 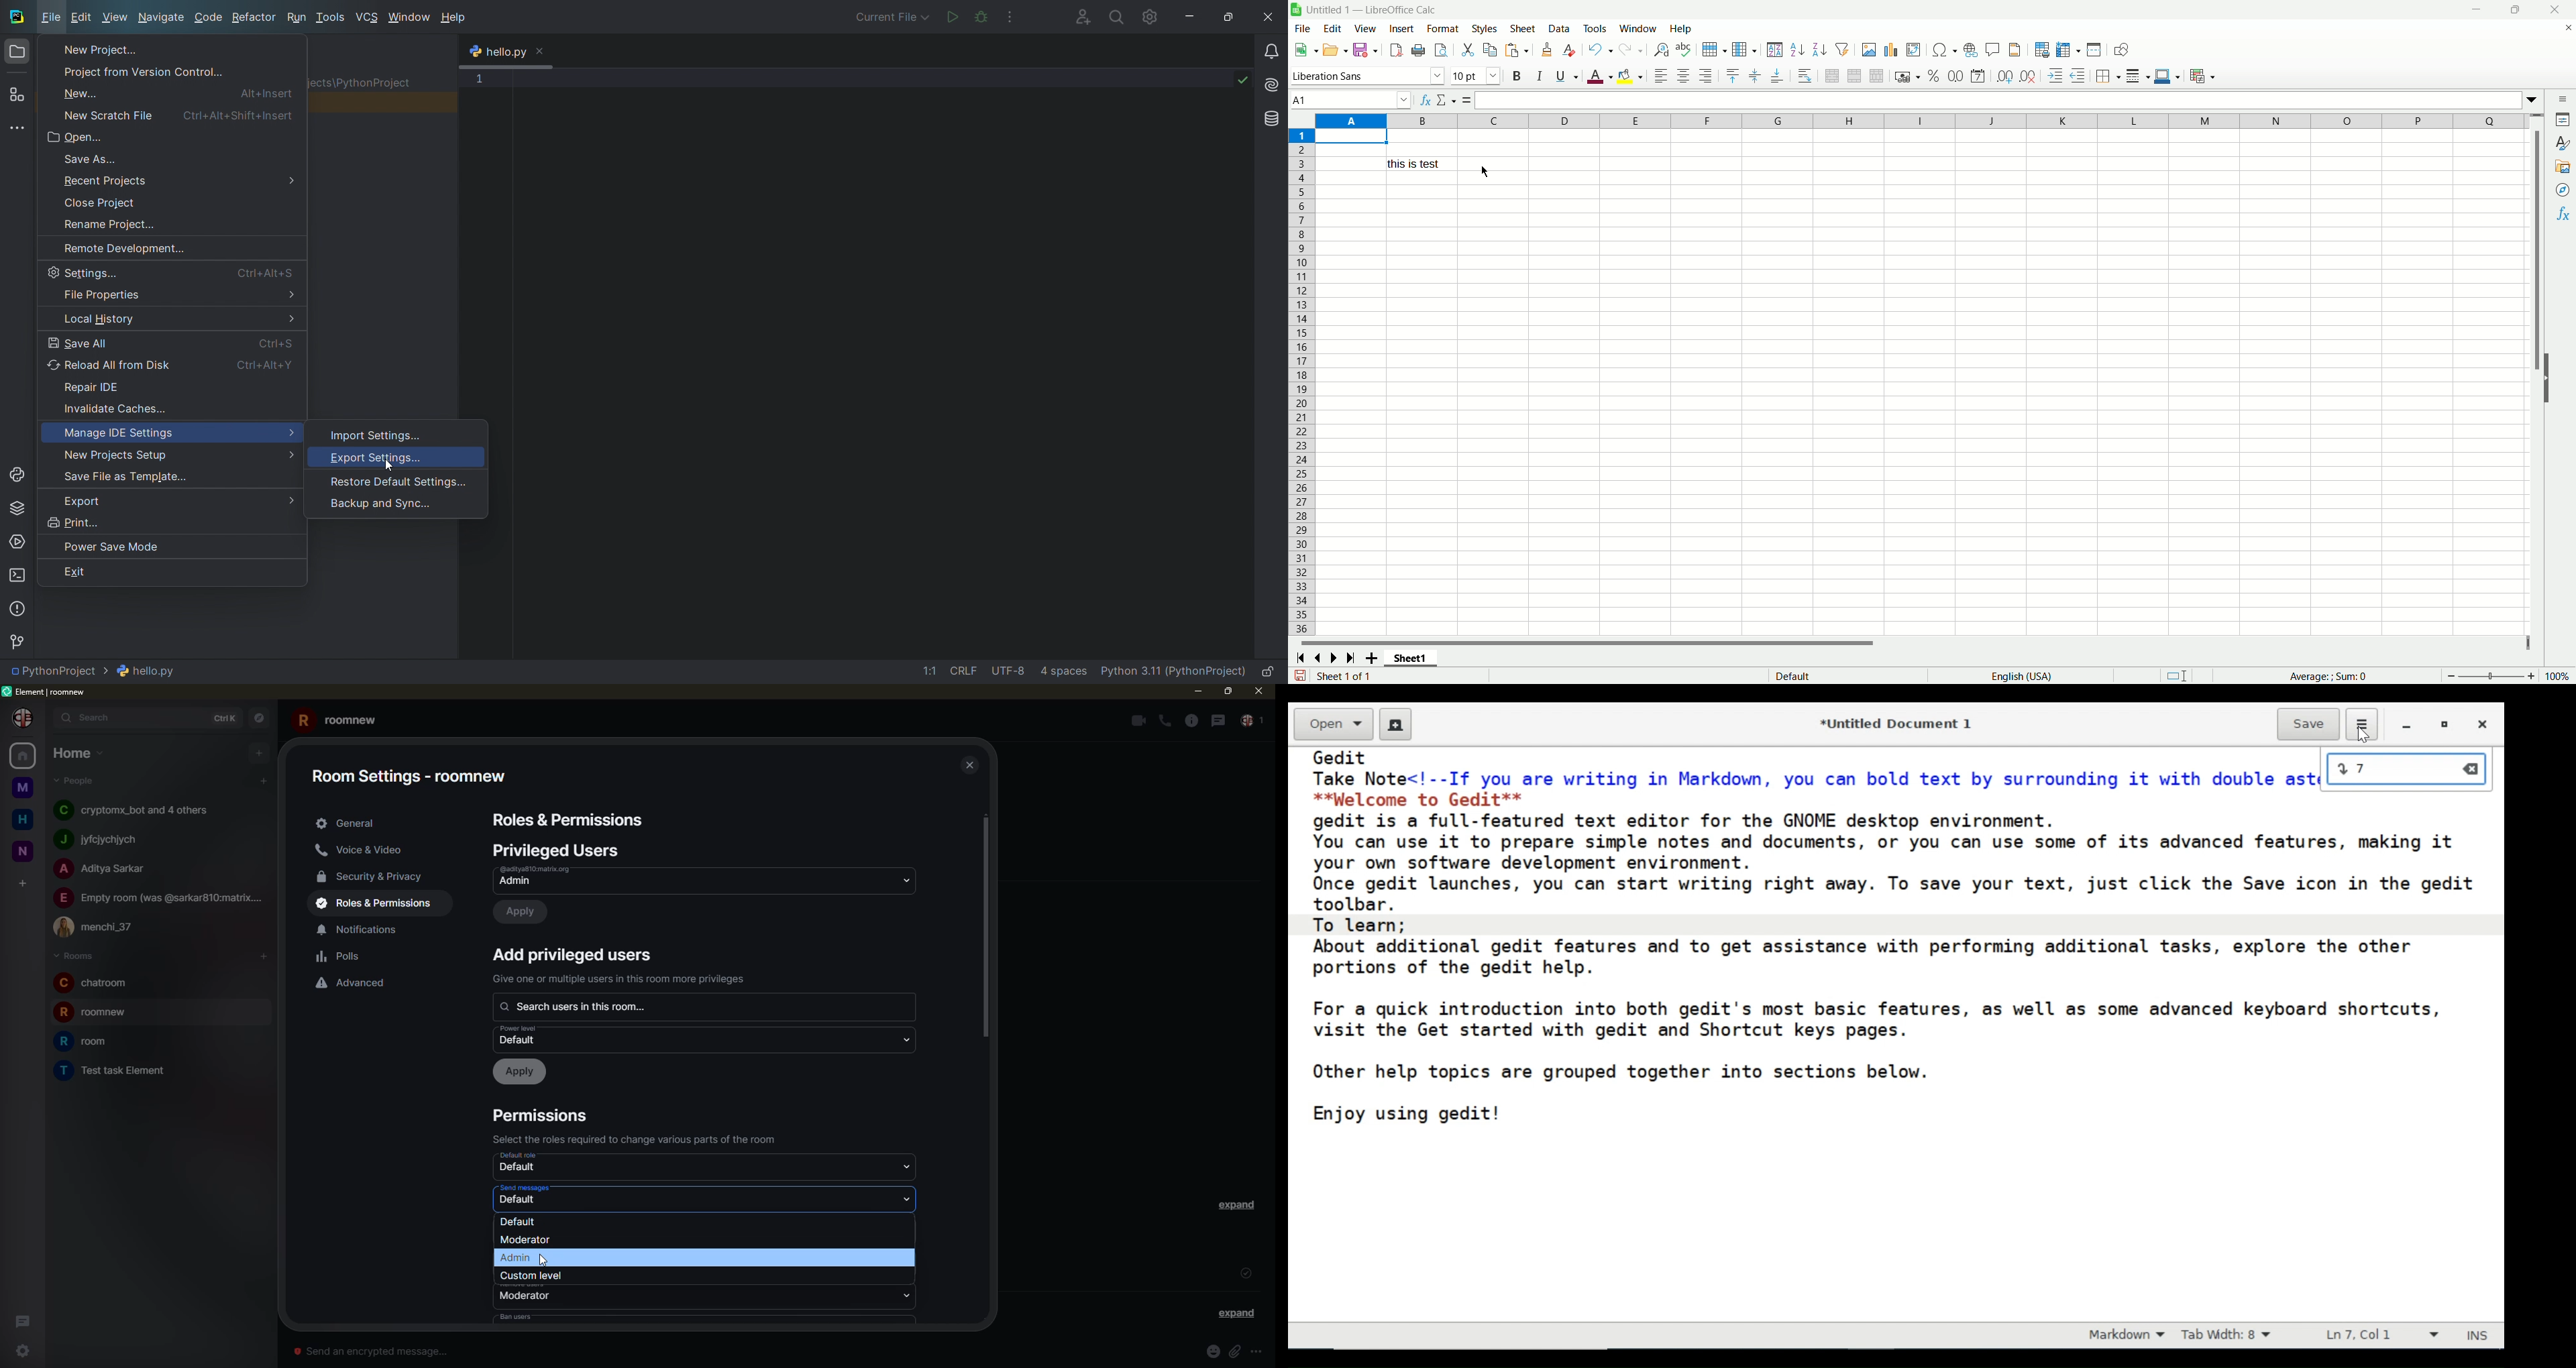 What do you see at coordinates (2559, 675) in the screenshot?
I see `zoom percentage` at bounding box center [2559, 675].